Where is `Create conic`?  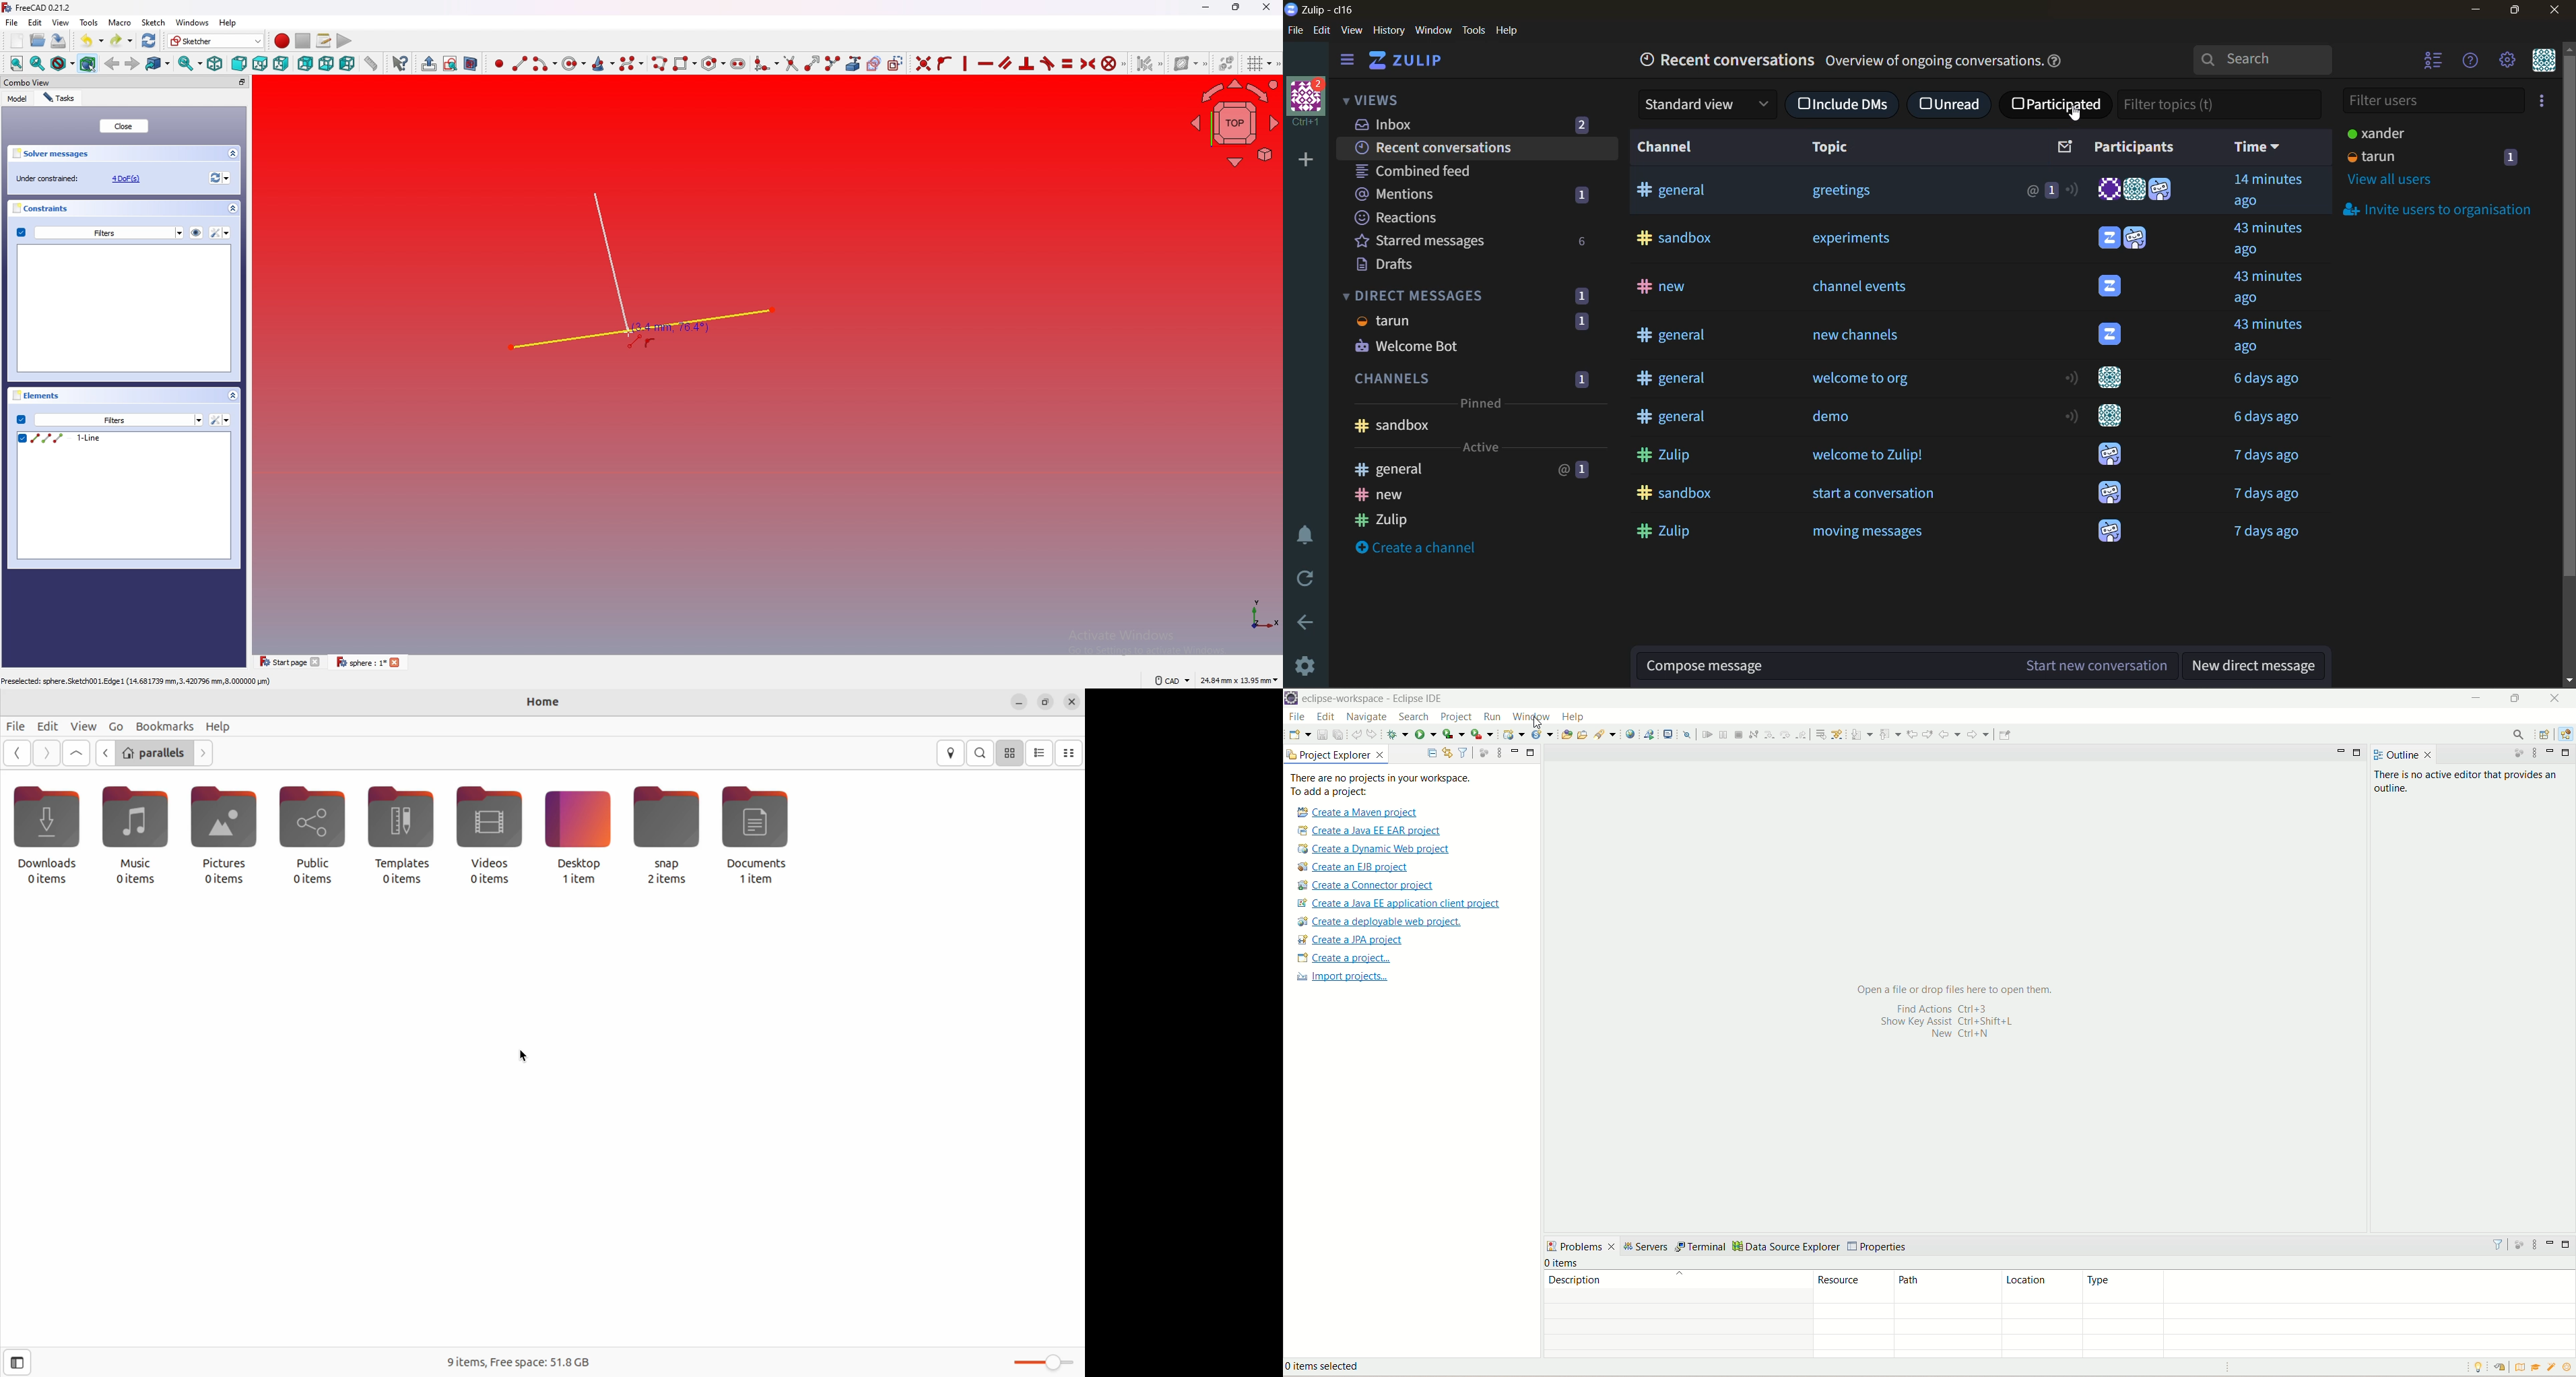 Create conic is located at coordinates (603, 62).